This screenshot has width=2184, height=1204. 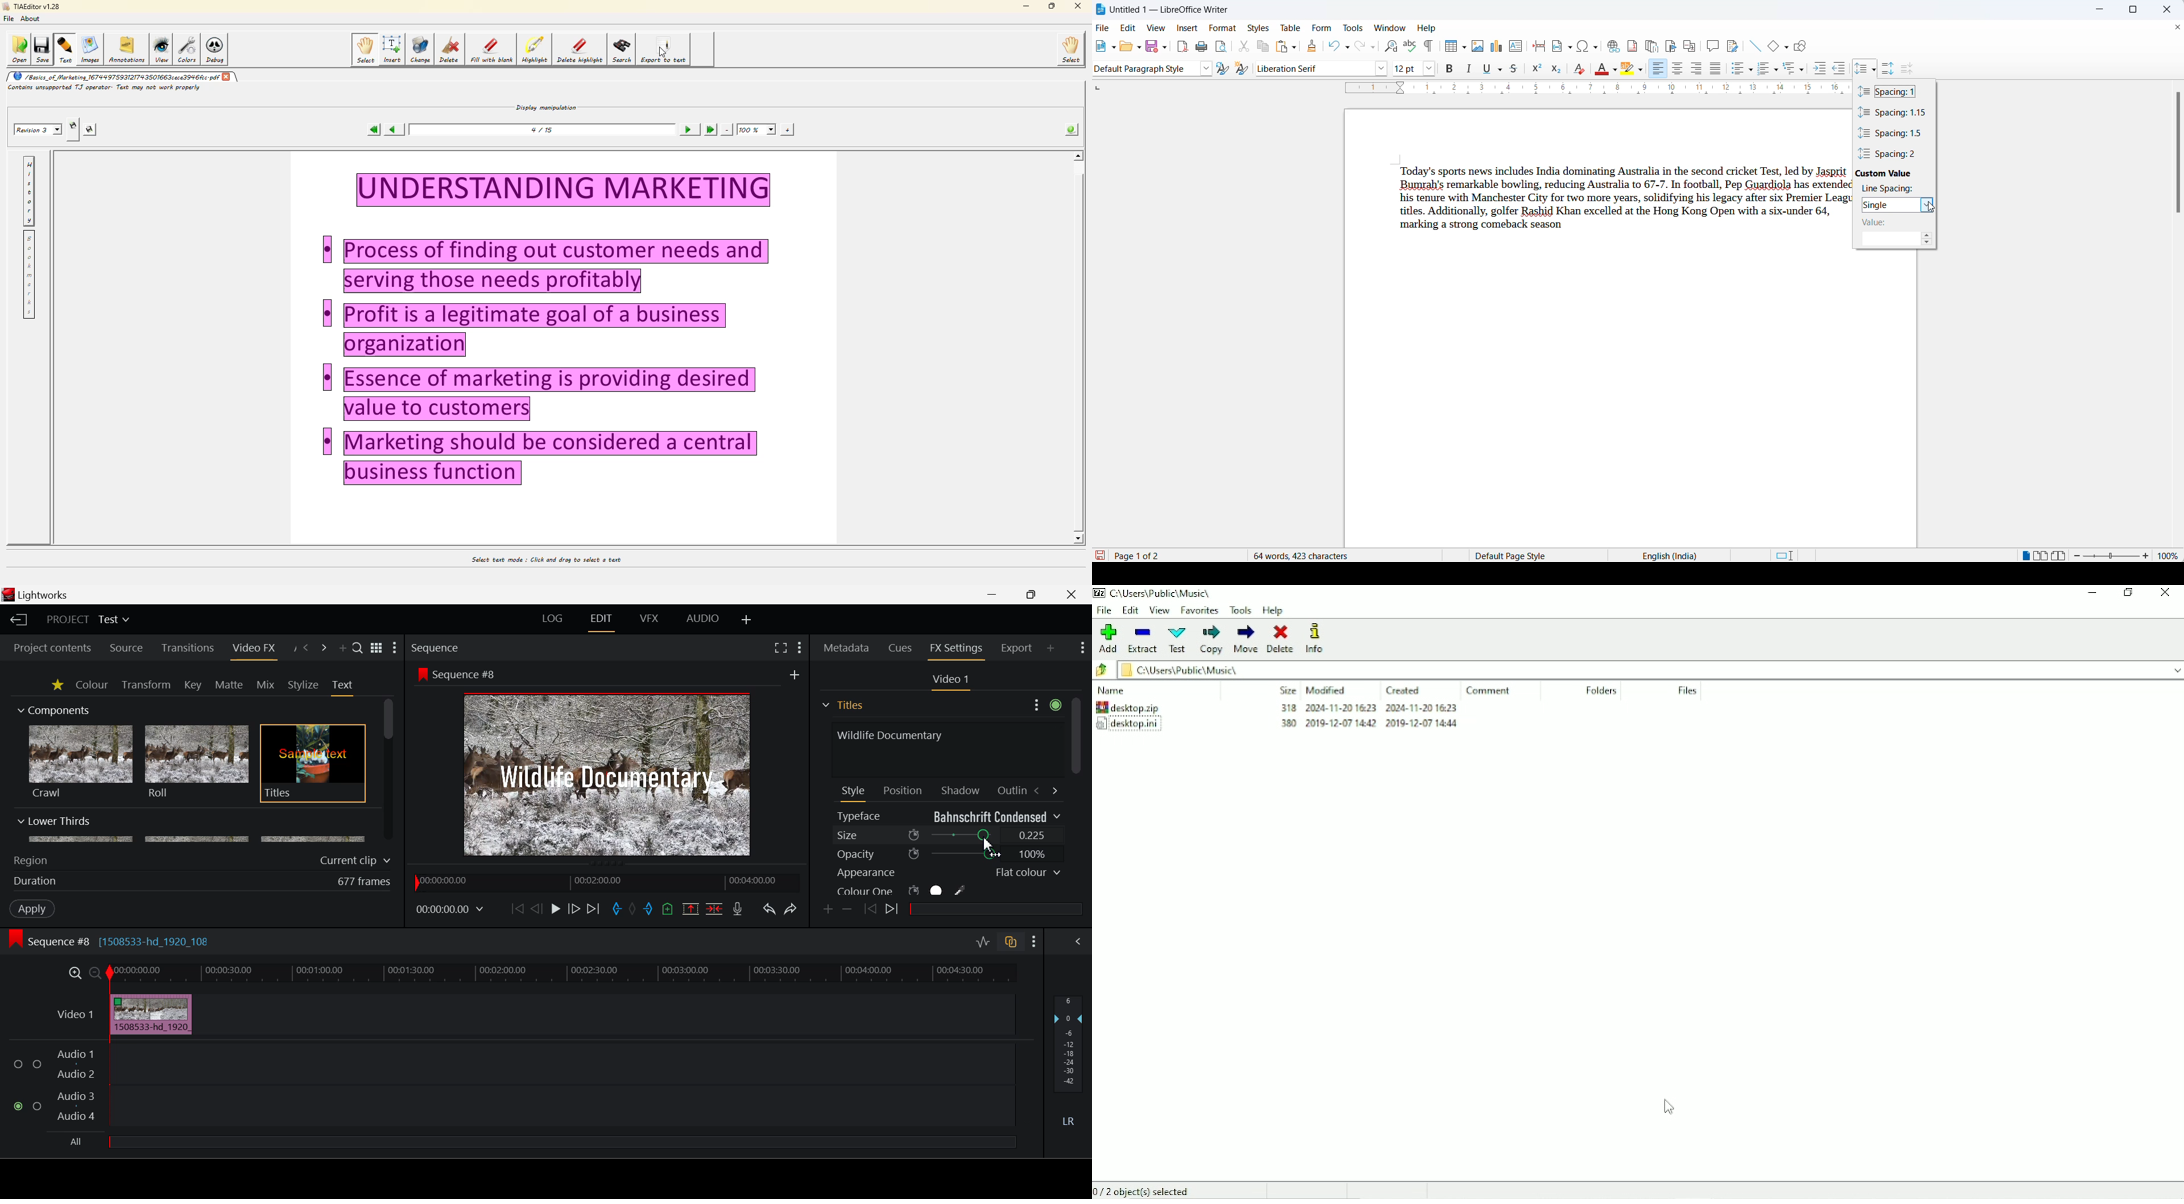 I want to click on Outline, so click(x=1010, y=789).